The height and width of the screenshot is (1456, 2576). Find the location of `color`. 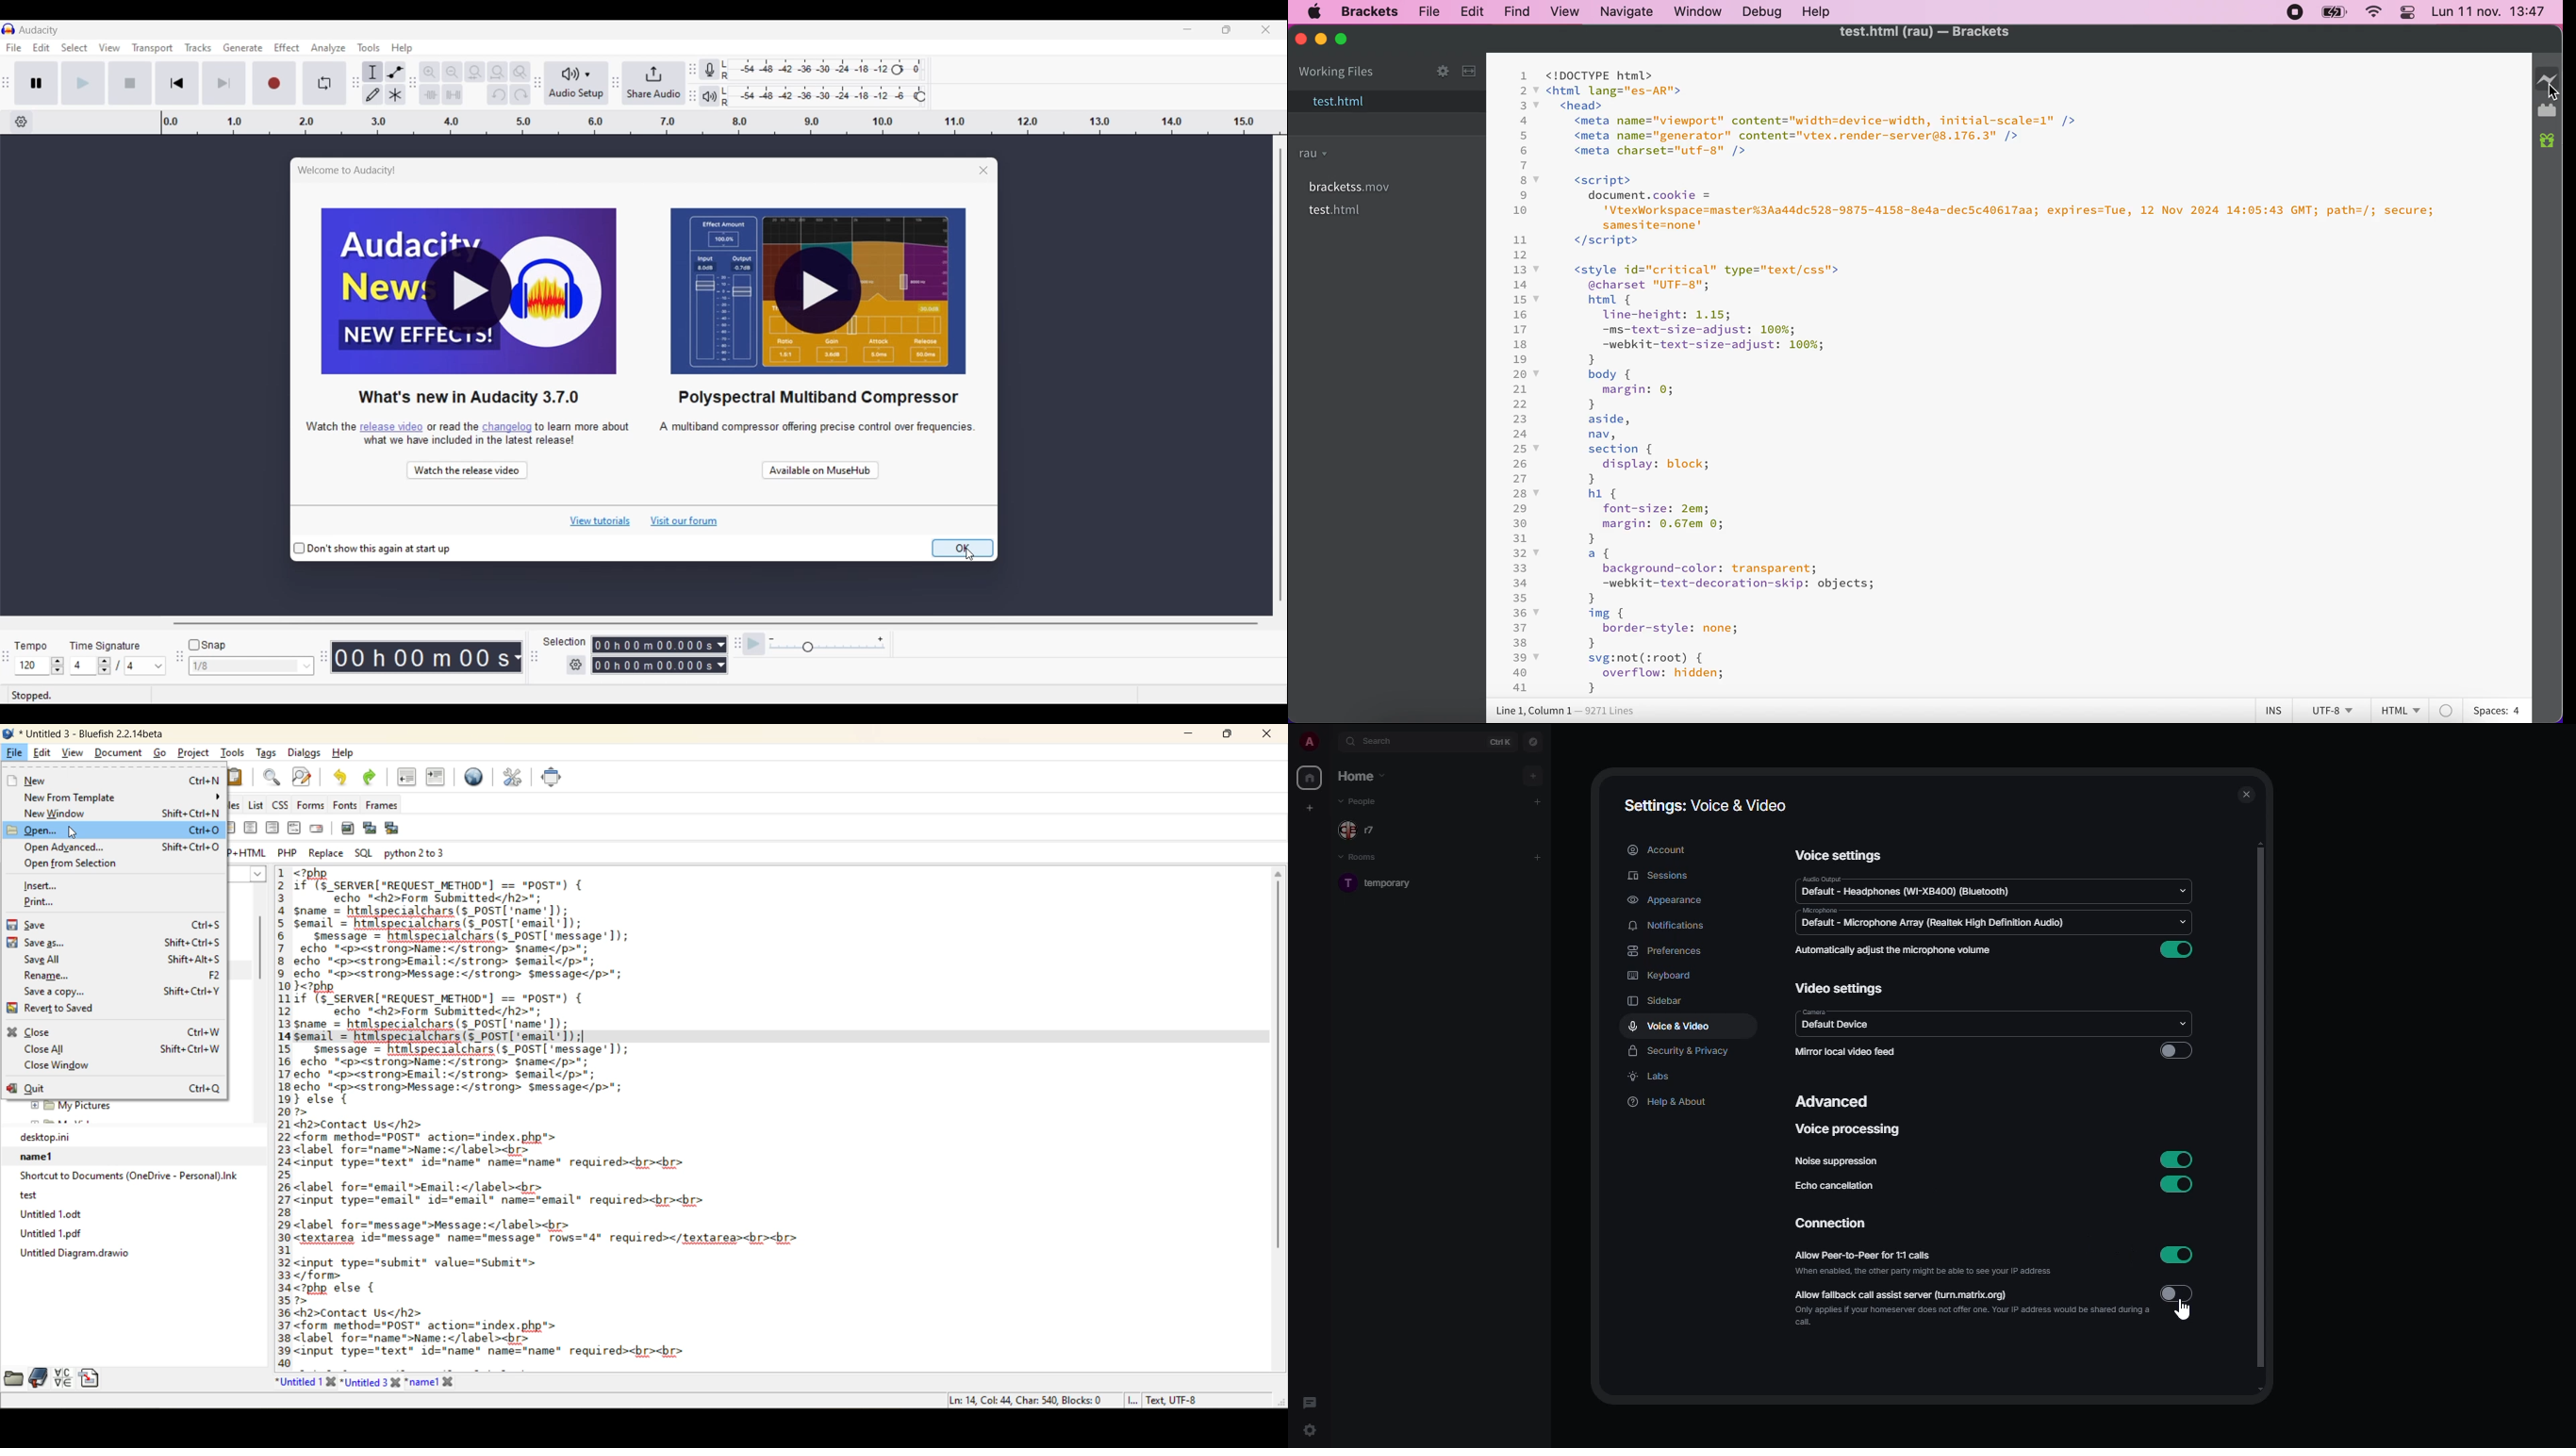

color is located at coordinates (2450, 710).